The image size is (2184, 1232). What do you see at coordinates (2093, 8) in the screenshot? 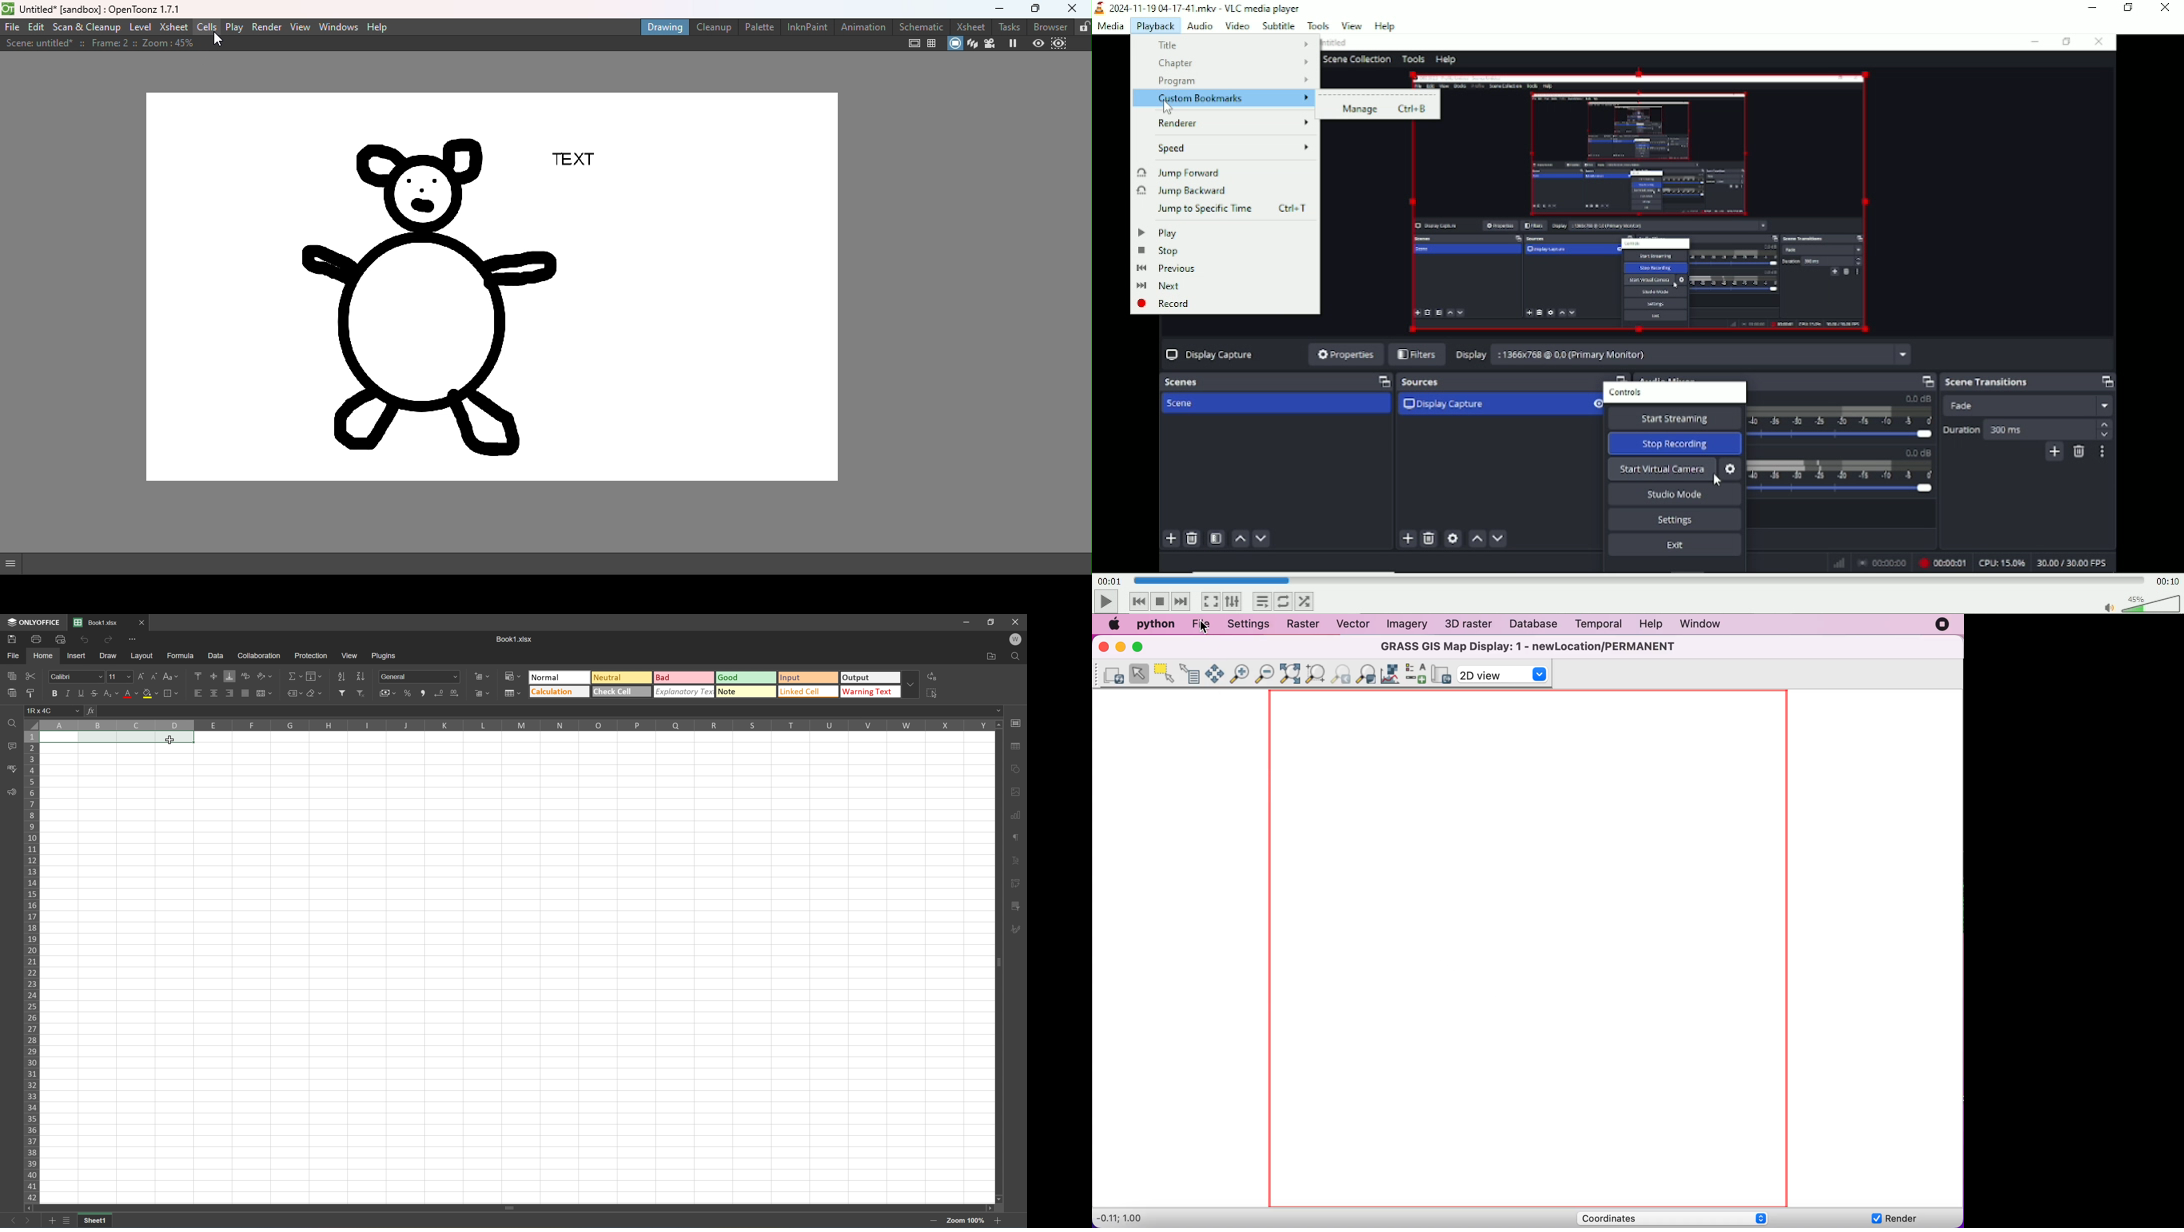
I see `Minimize` at bounding box center [2093, 8].